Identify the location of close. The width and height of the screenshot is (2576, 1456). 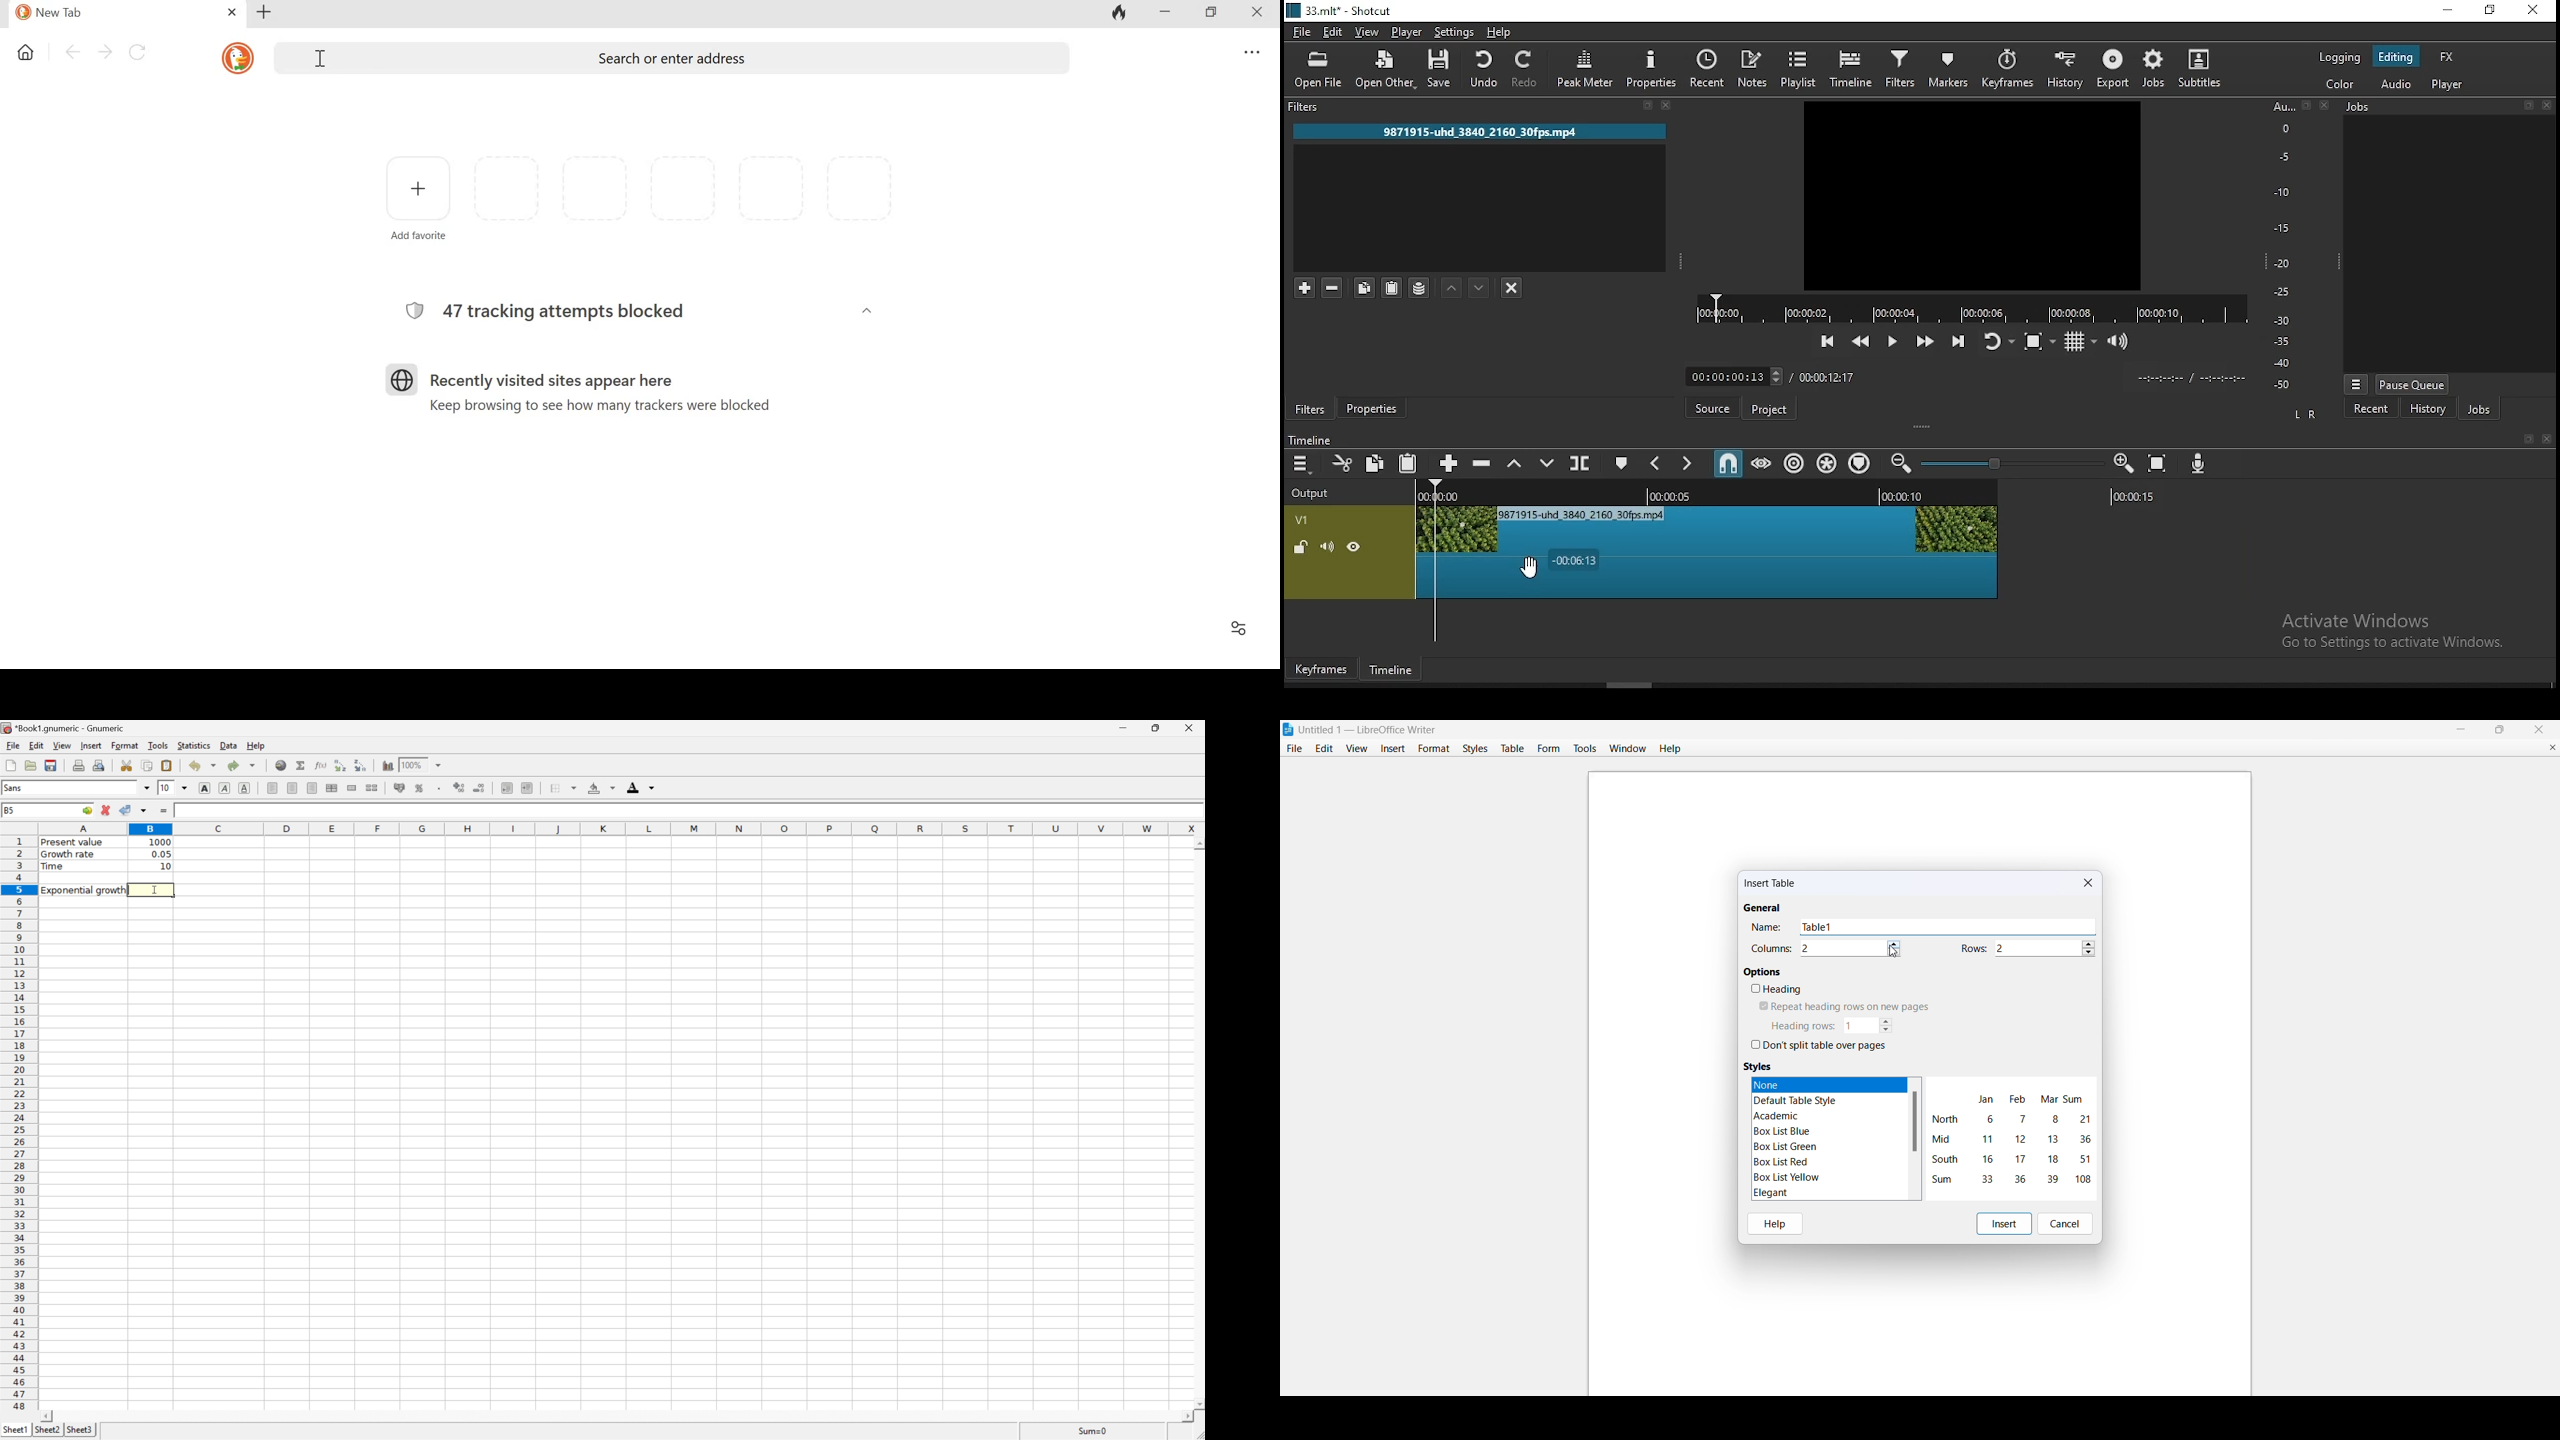
(2550, 439).